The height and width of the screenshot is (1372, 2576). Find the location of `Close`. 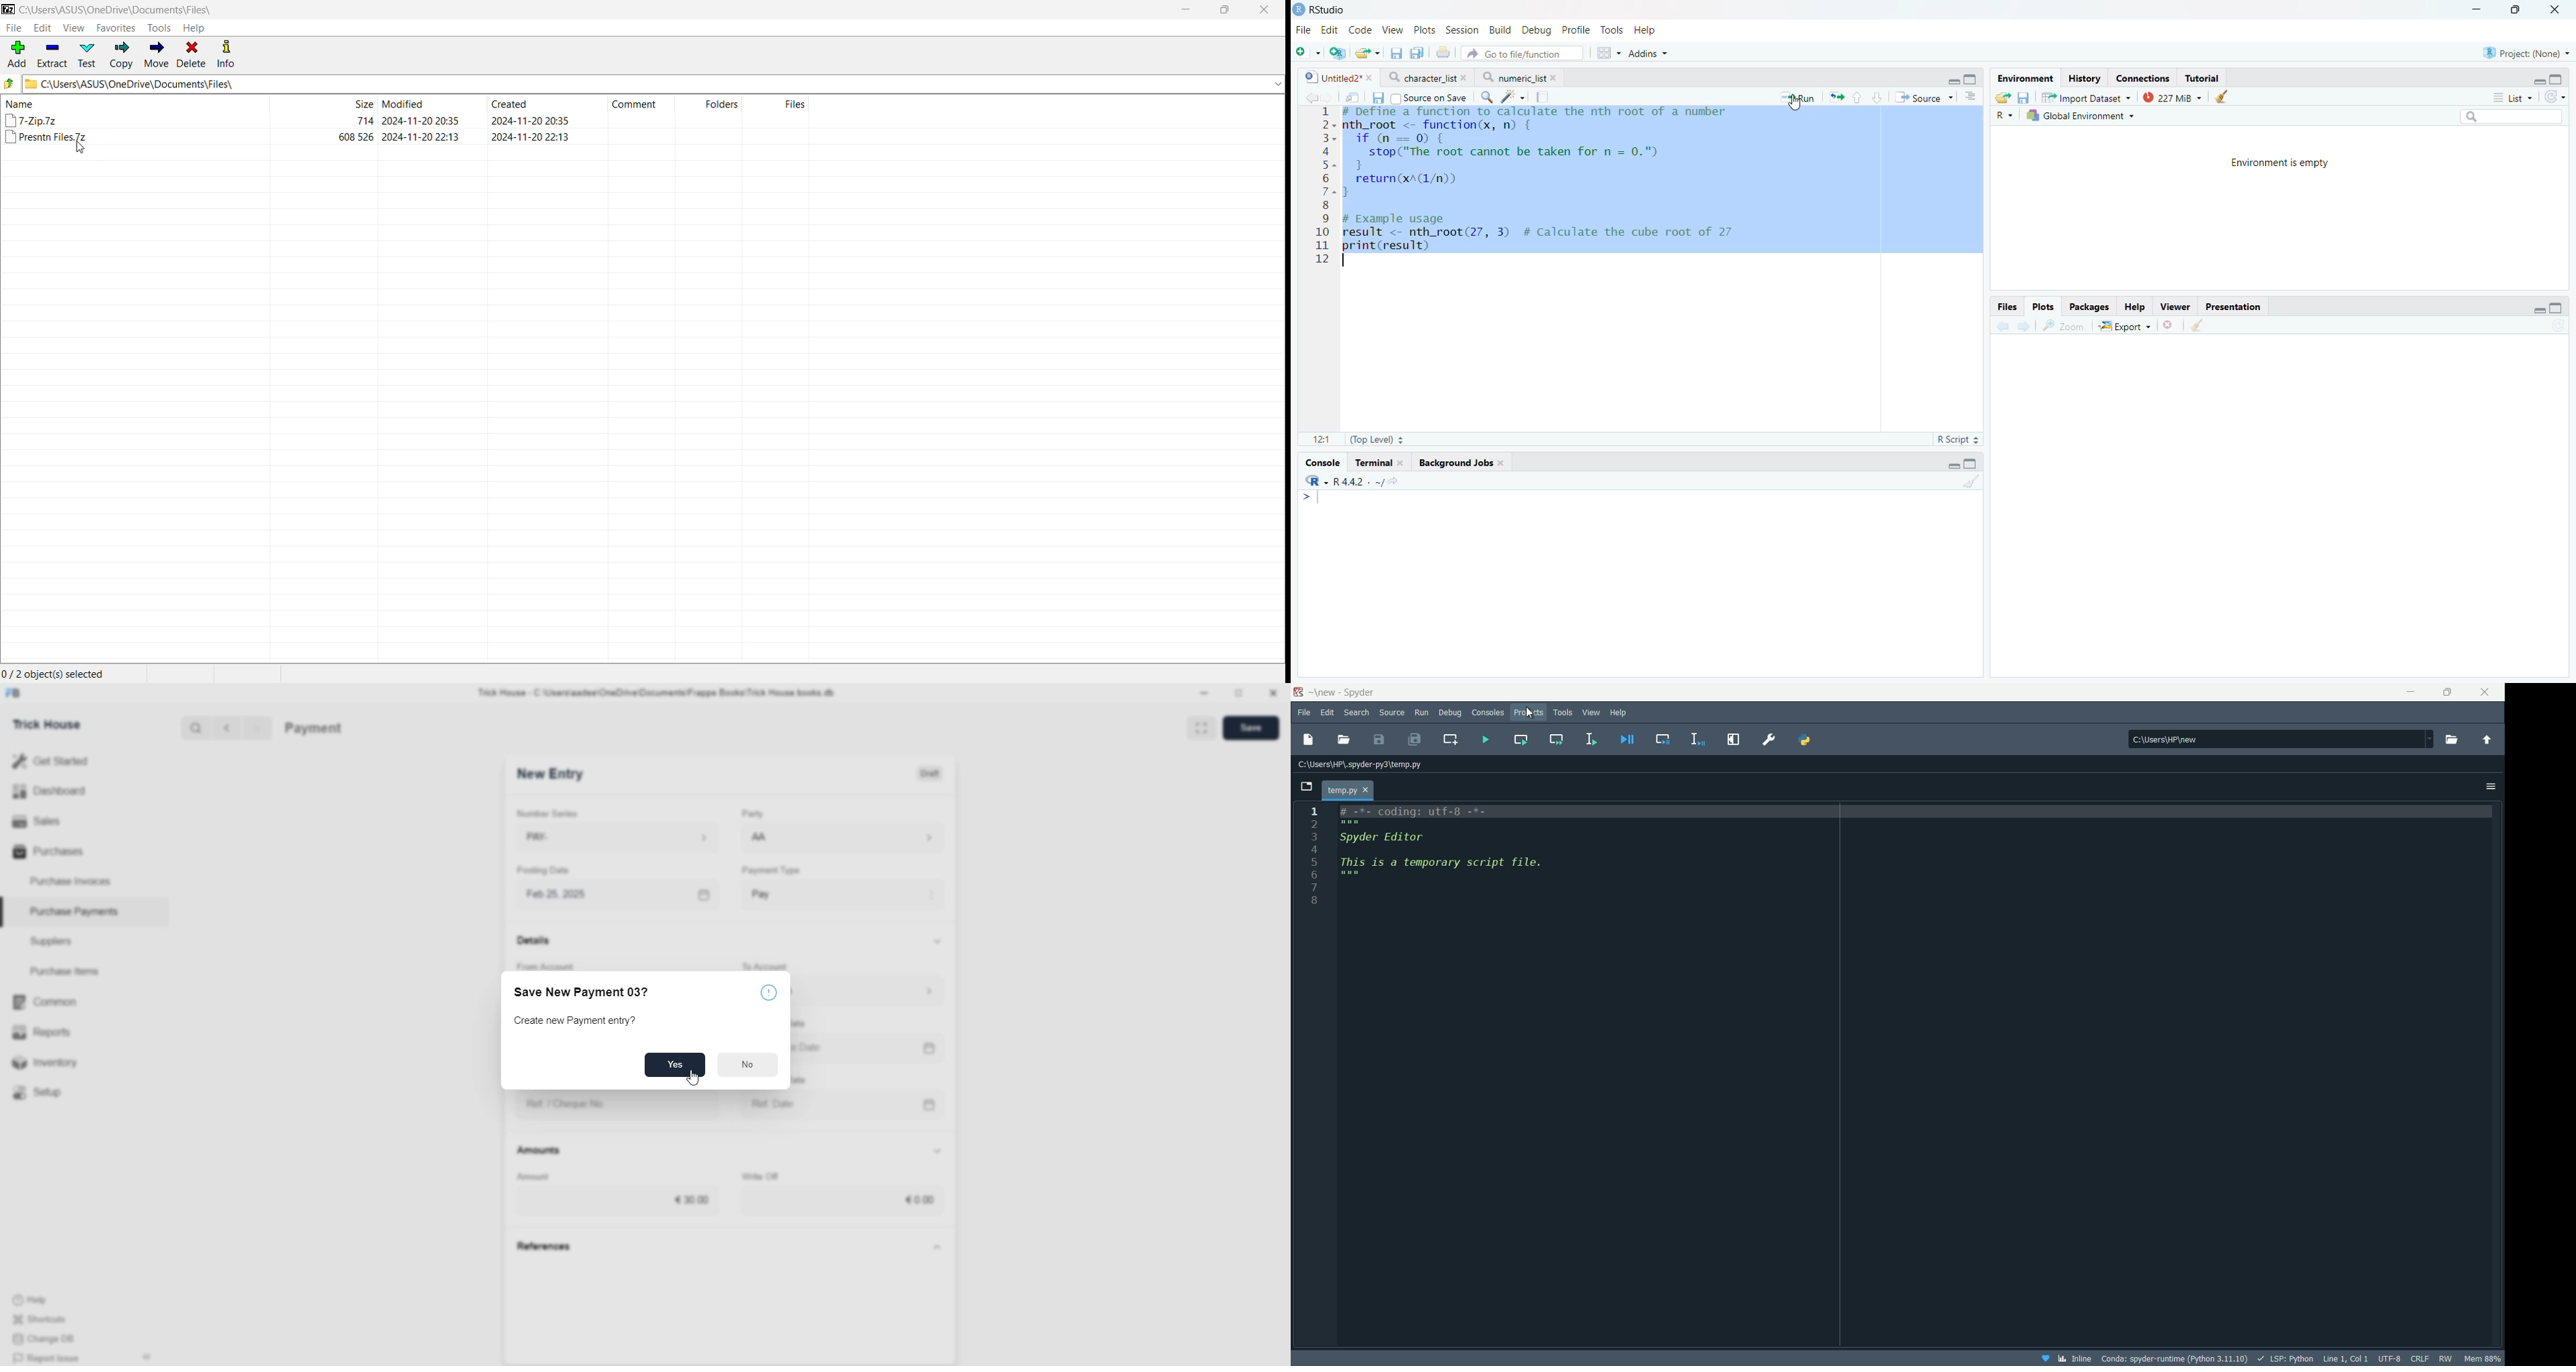

Close is located at coordinates (2558, 10).